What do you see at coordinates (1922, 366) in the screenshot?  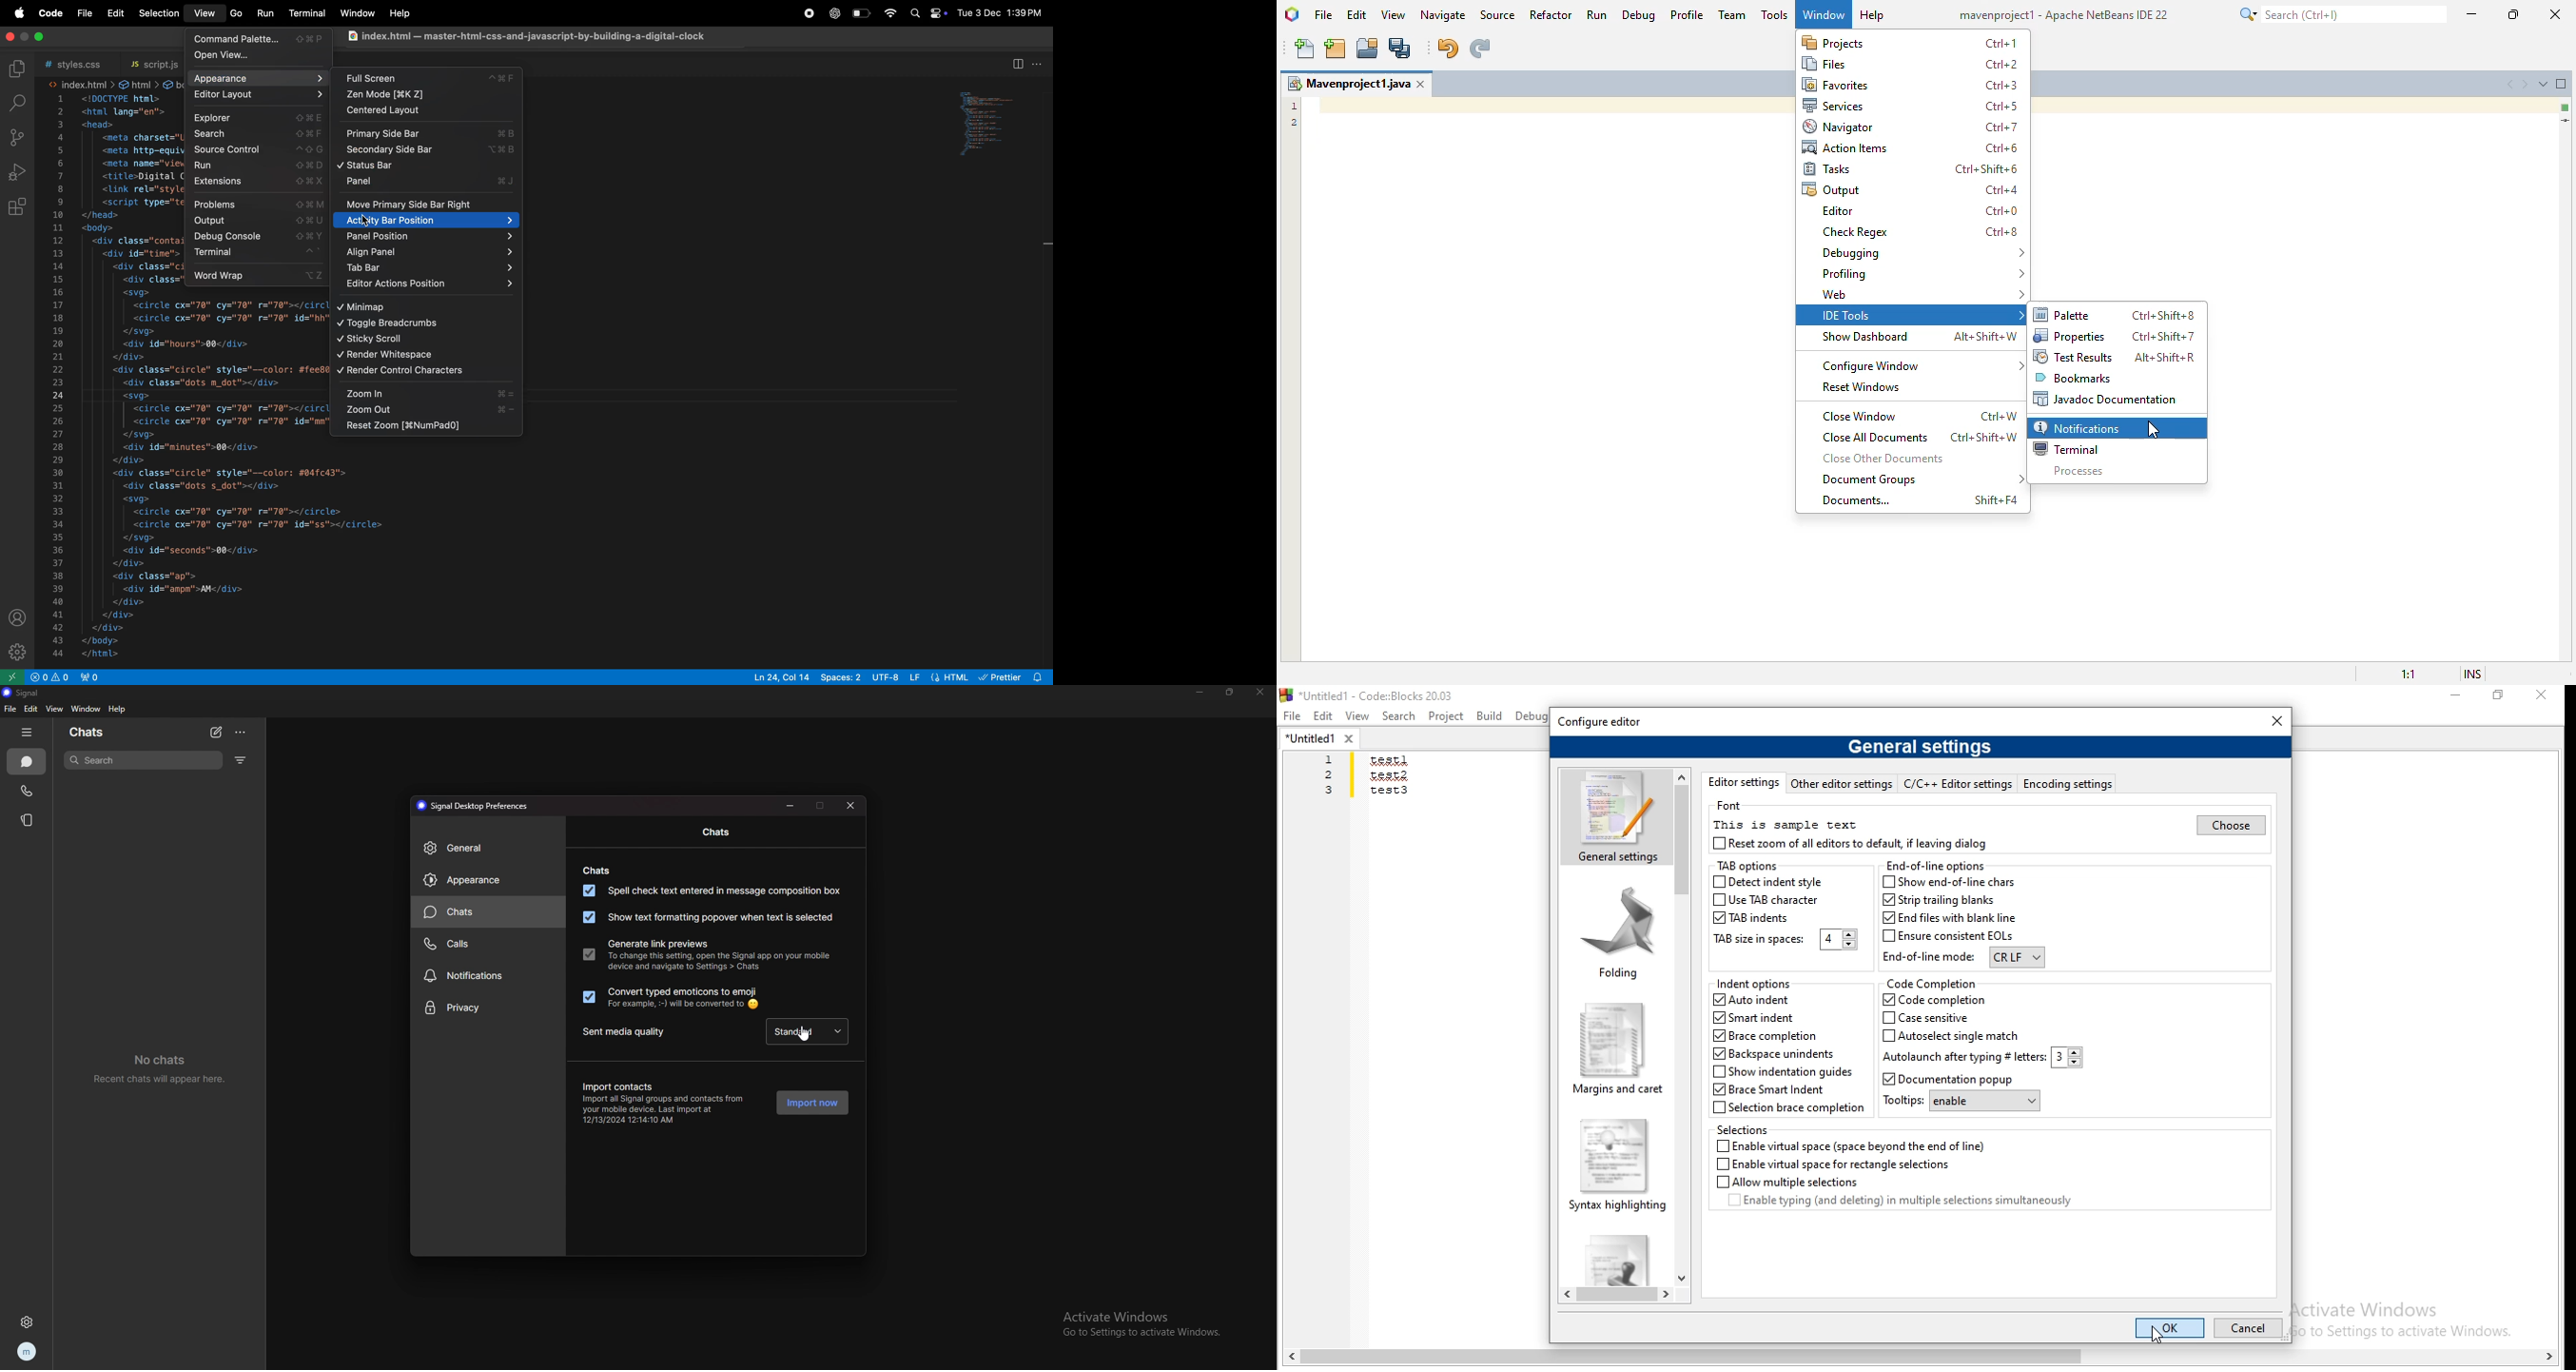 I see `configure window` at bounding box center [1922, 366].